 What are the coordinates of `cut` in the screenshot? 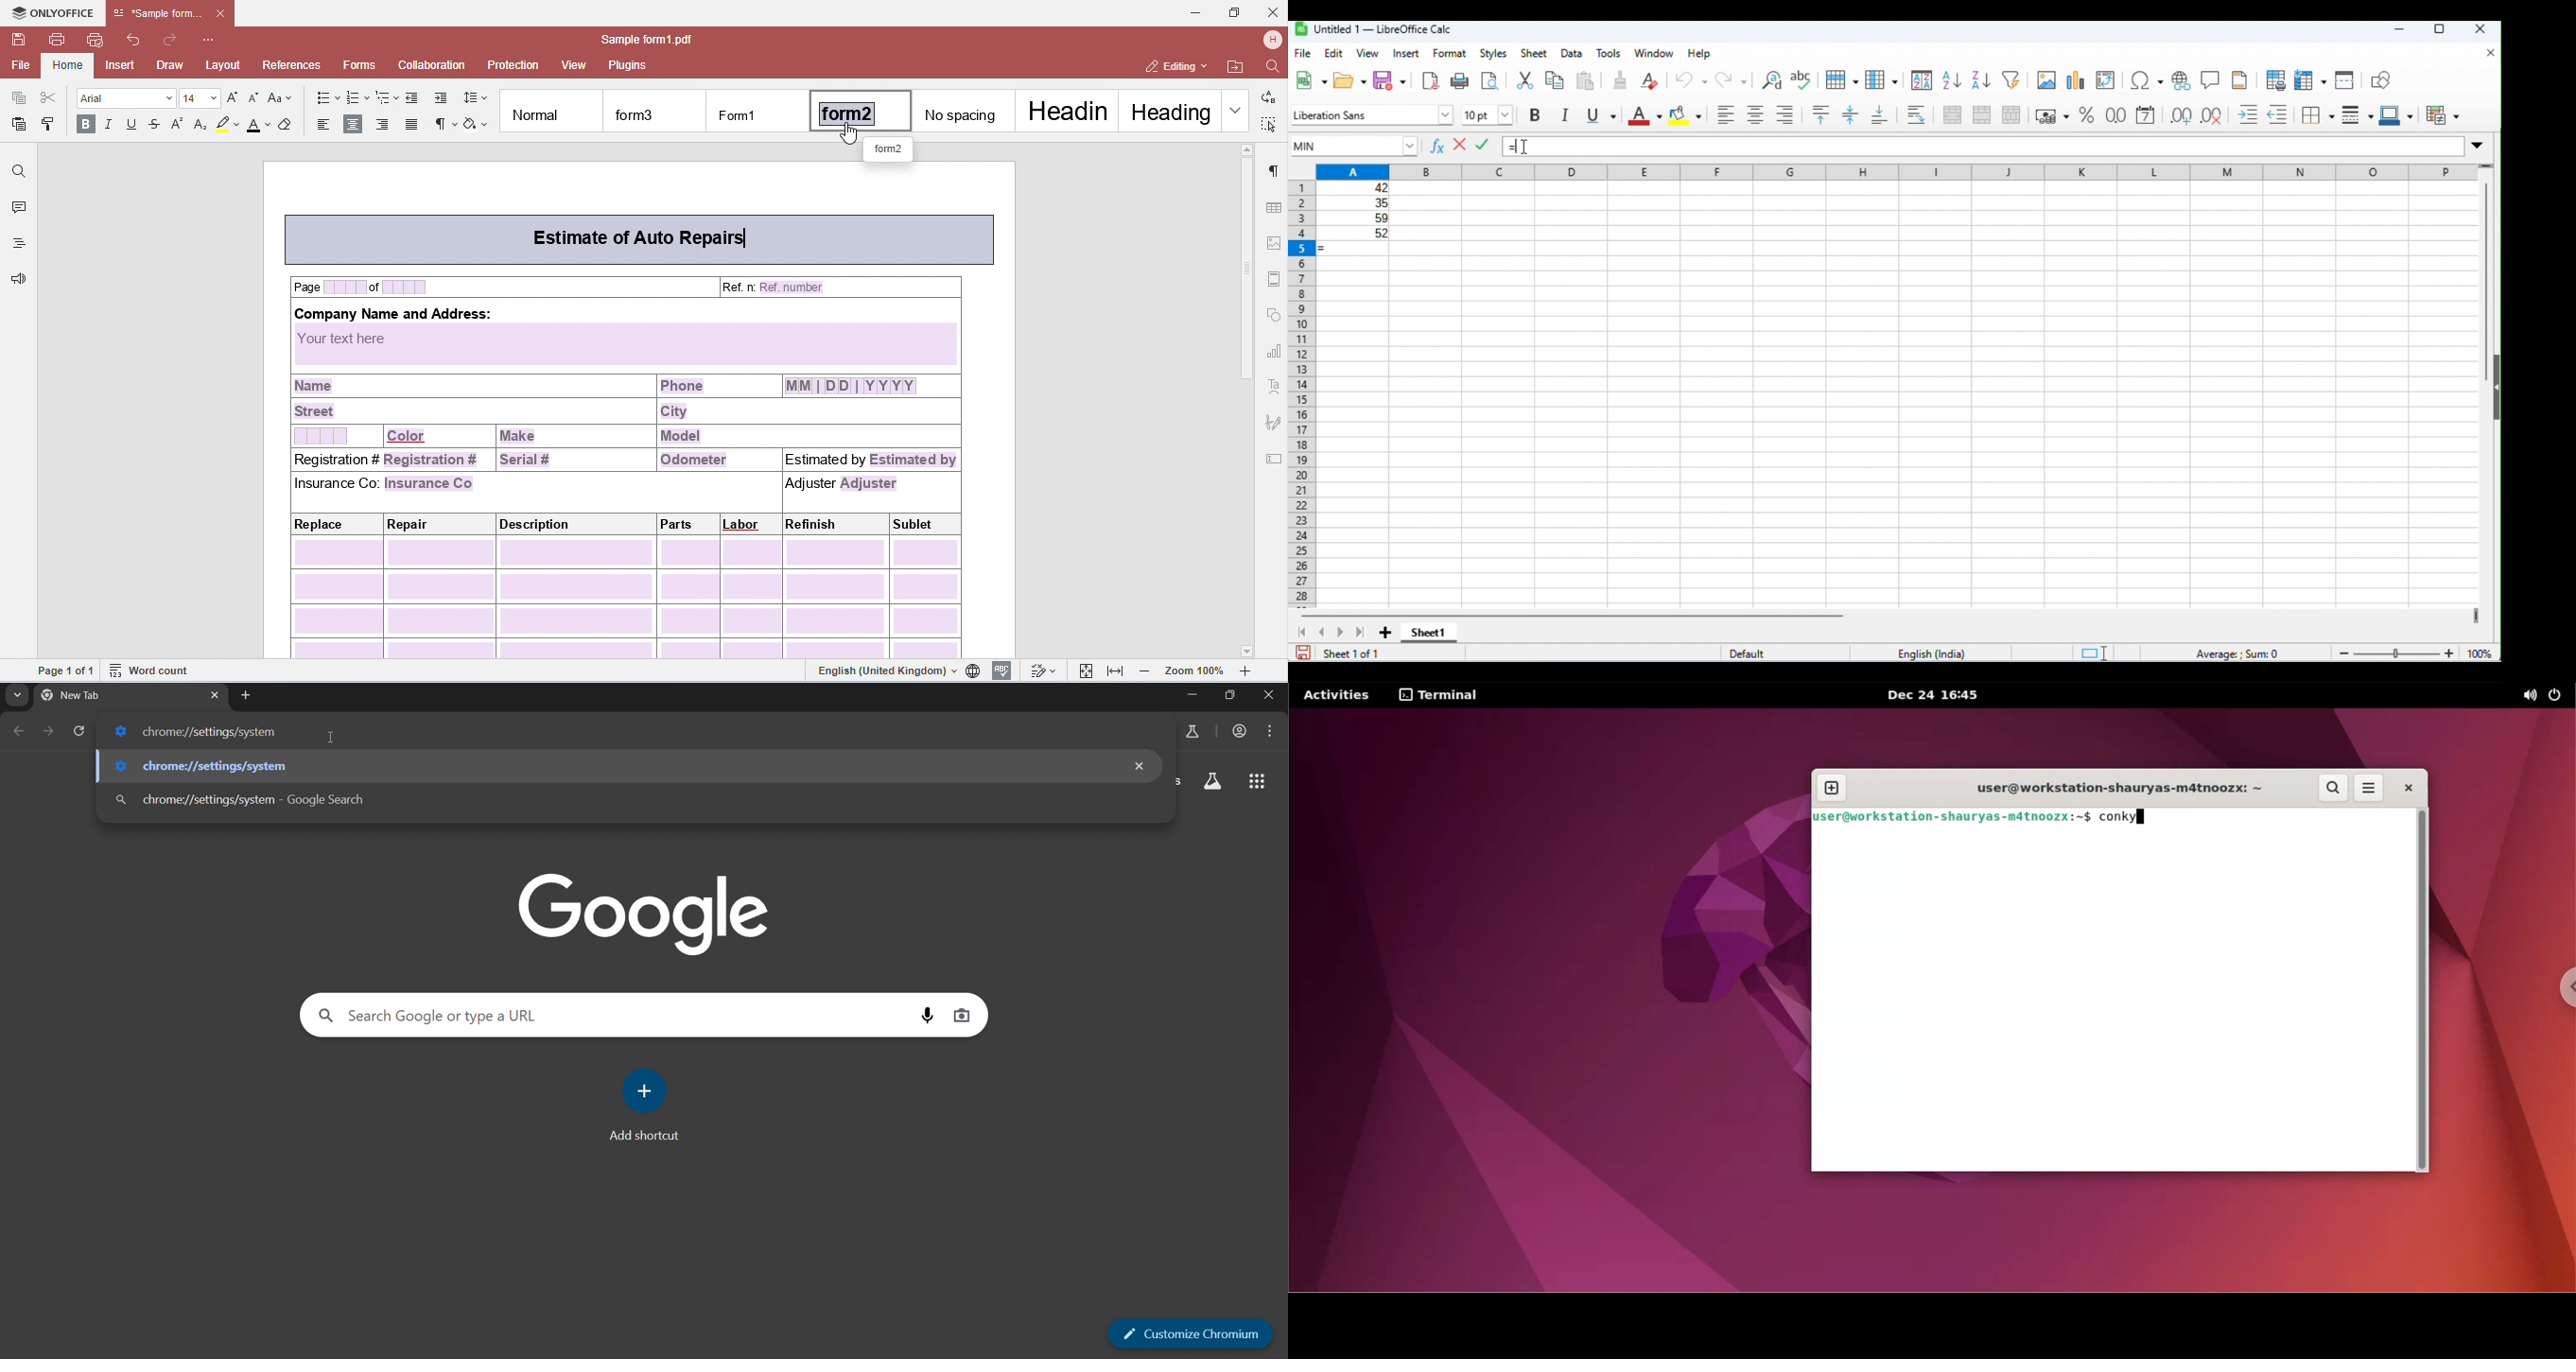 It's located at (1527, 81).